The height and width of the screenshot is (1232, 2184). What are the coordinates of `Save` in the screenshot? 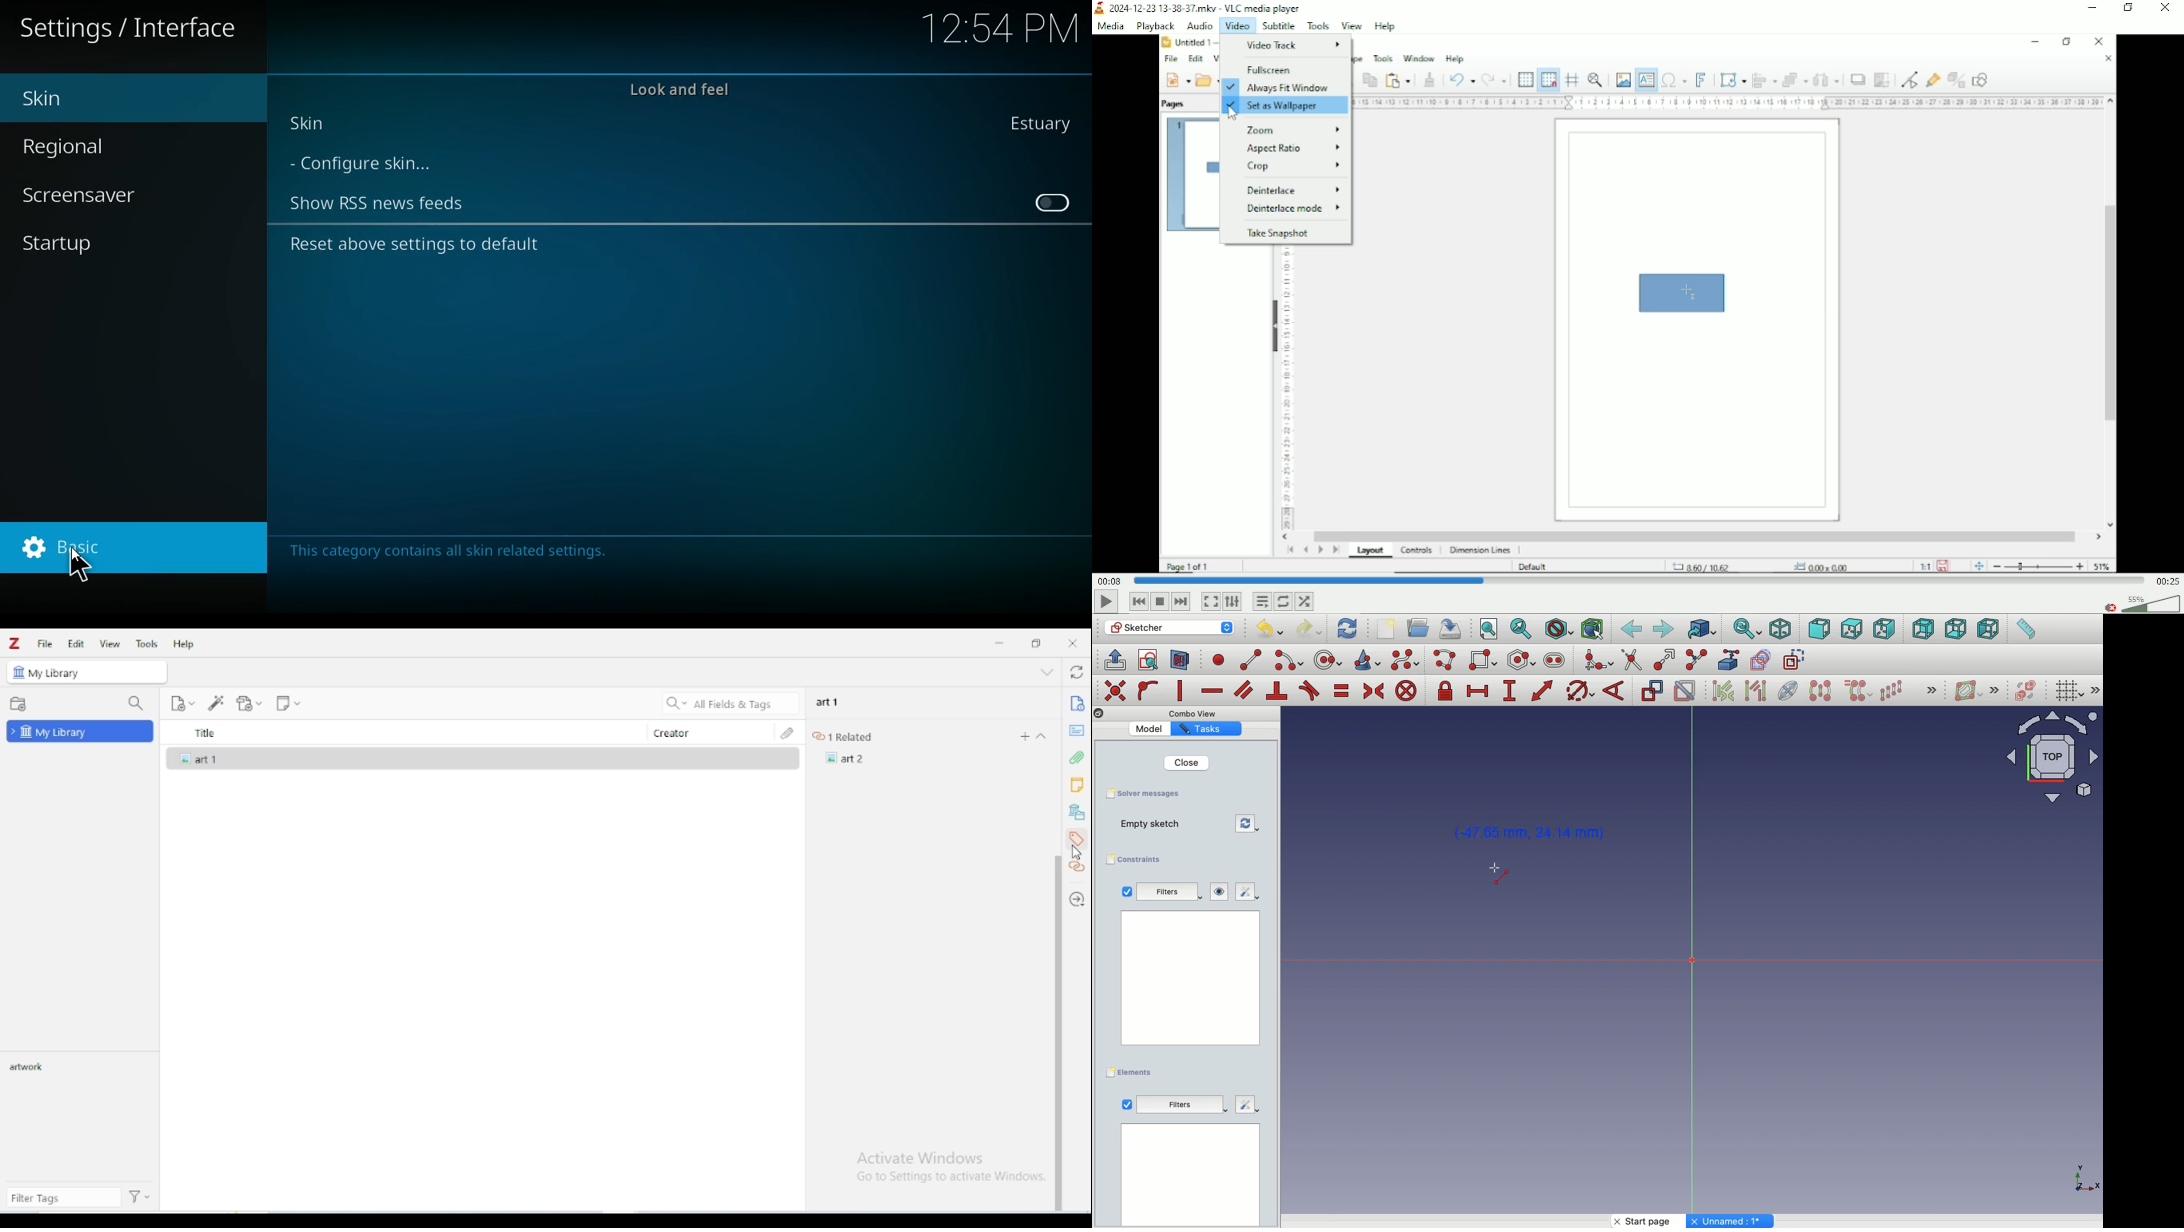 It's located at (1454, 629).